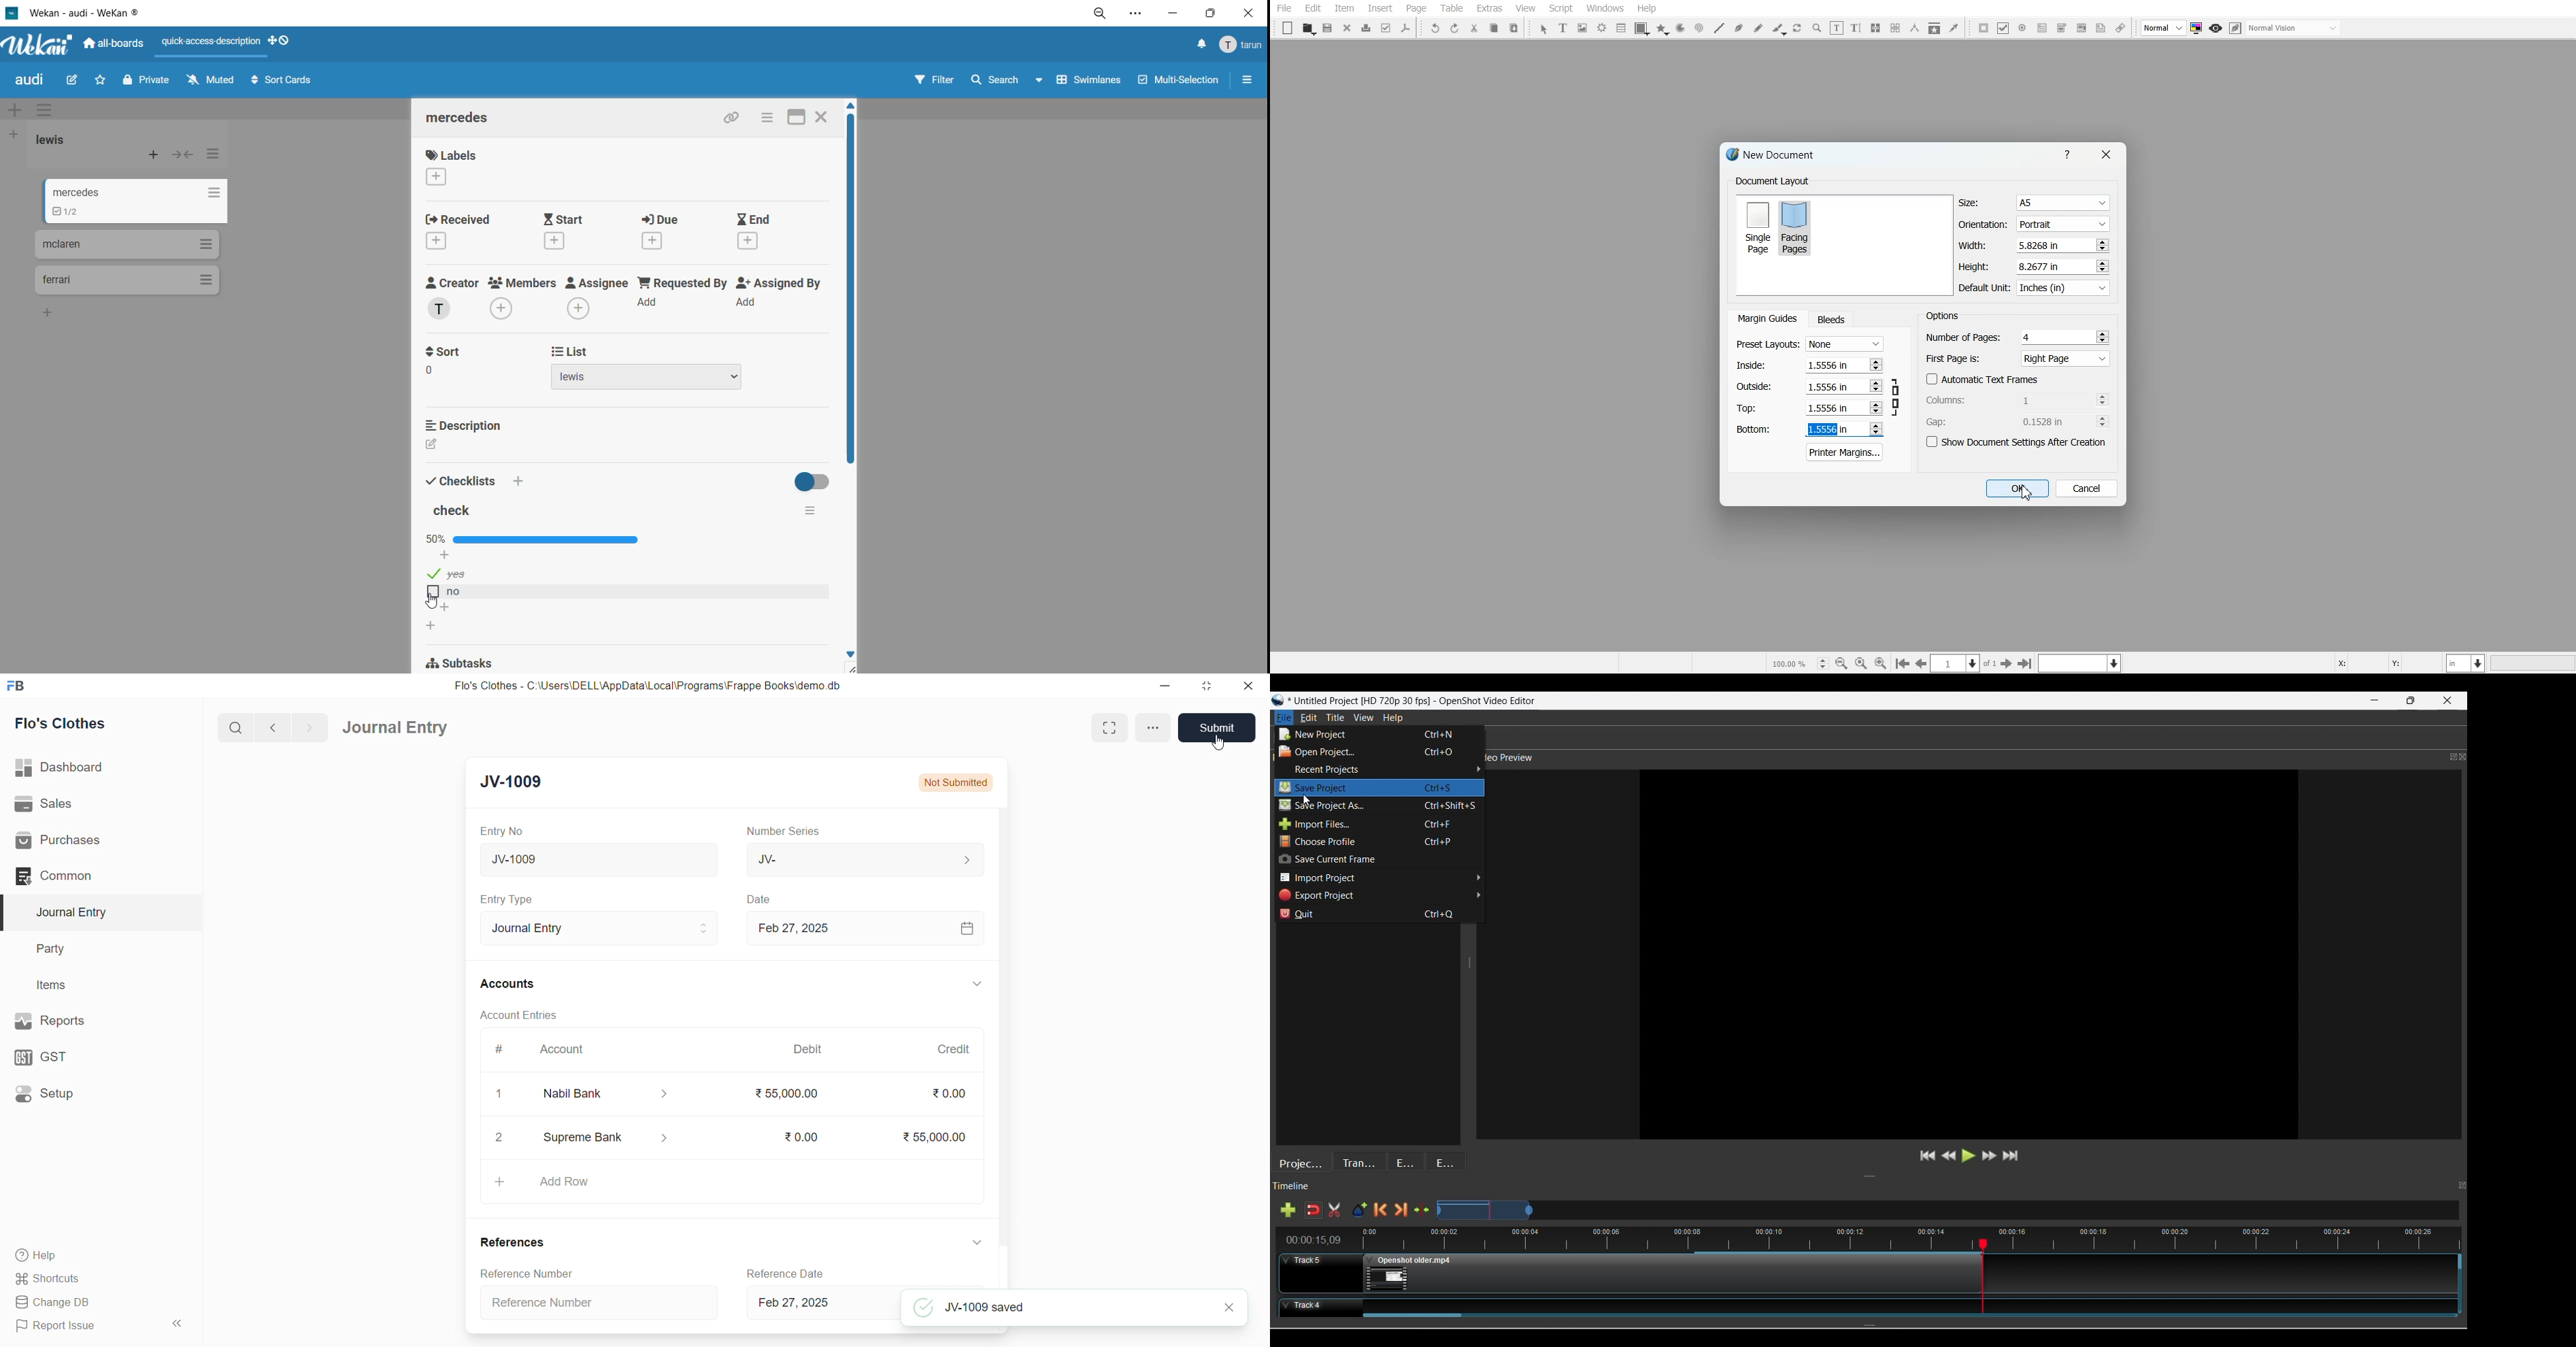 The image size is (2576, 1372). I want to click on Select image preview Quality, so click(2164, 28).